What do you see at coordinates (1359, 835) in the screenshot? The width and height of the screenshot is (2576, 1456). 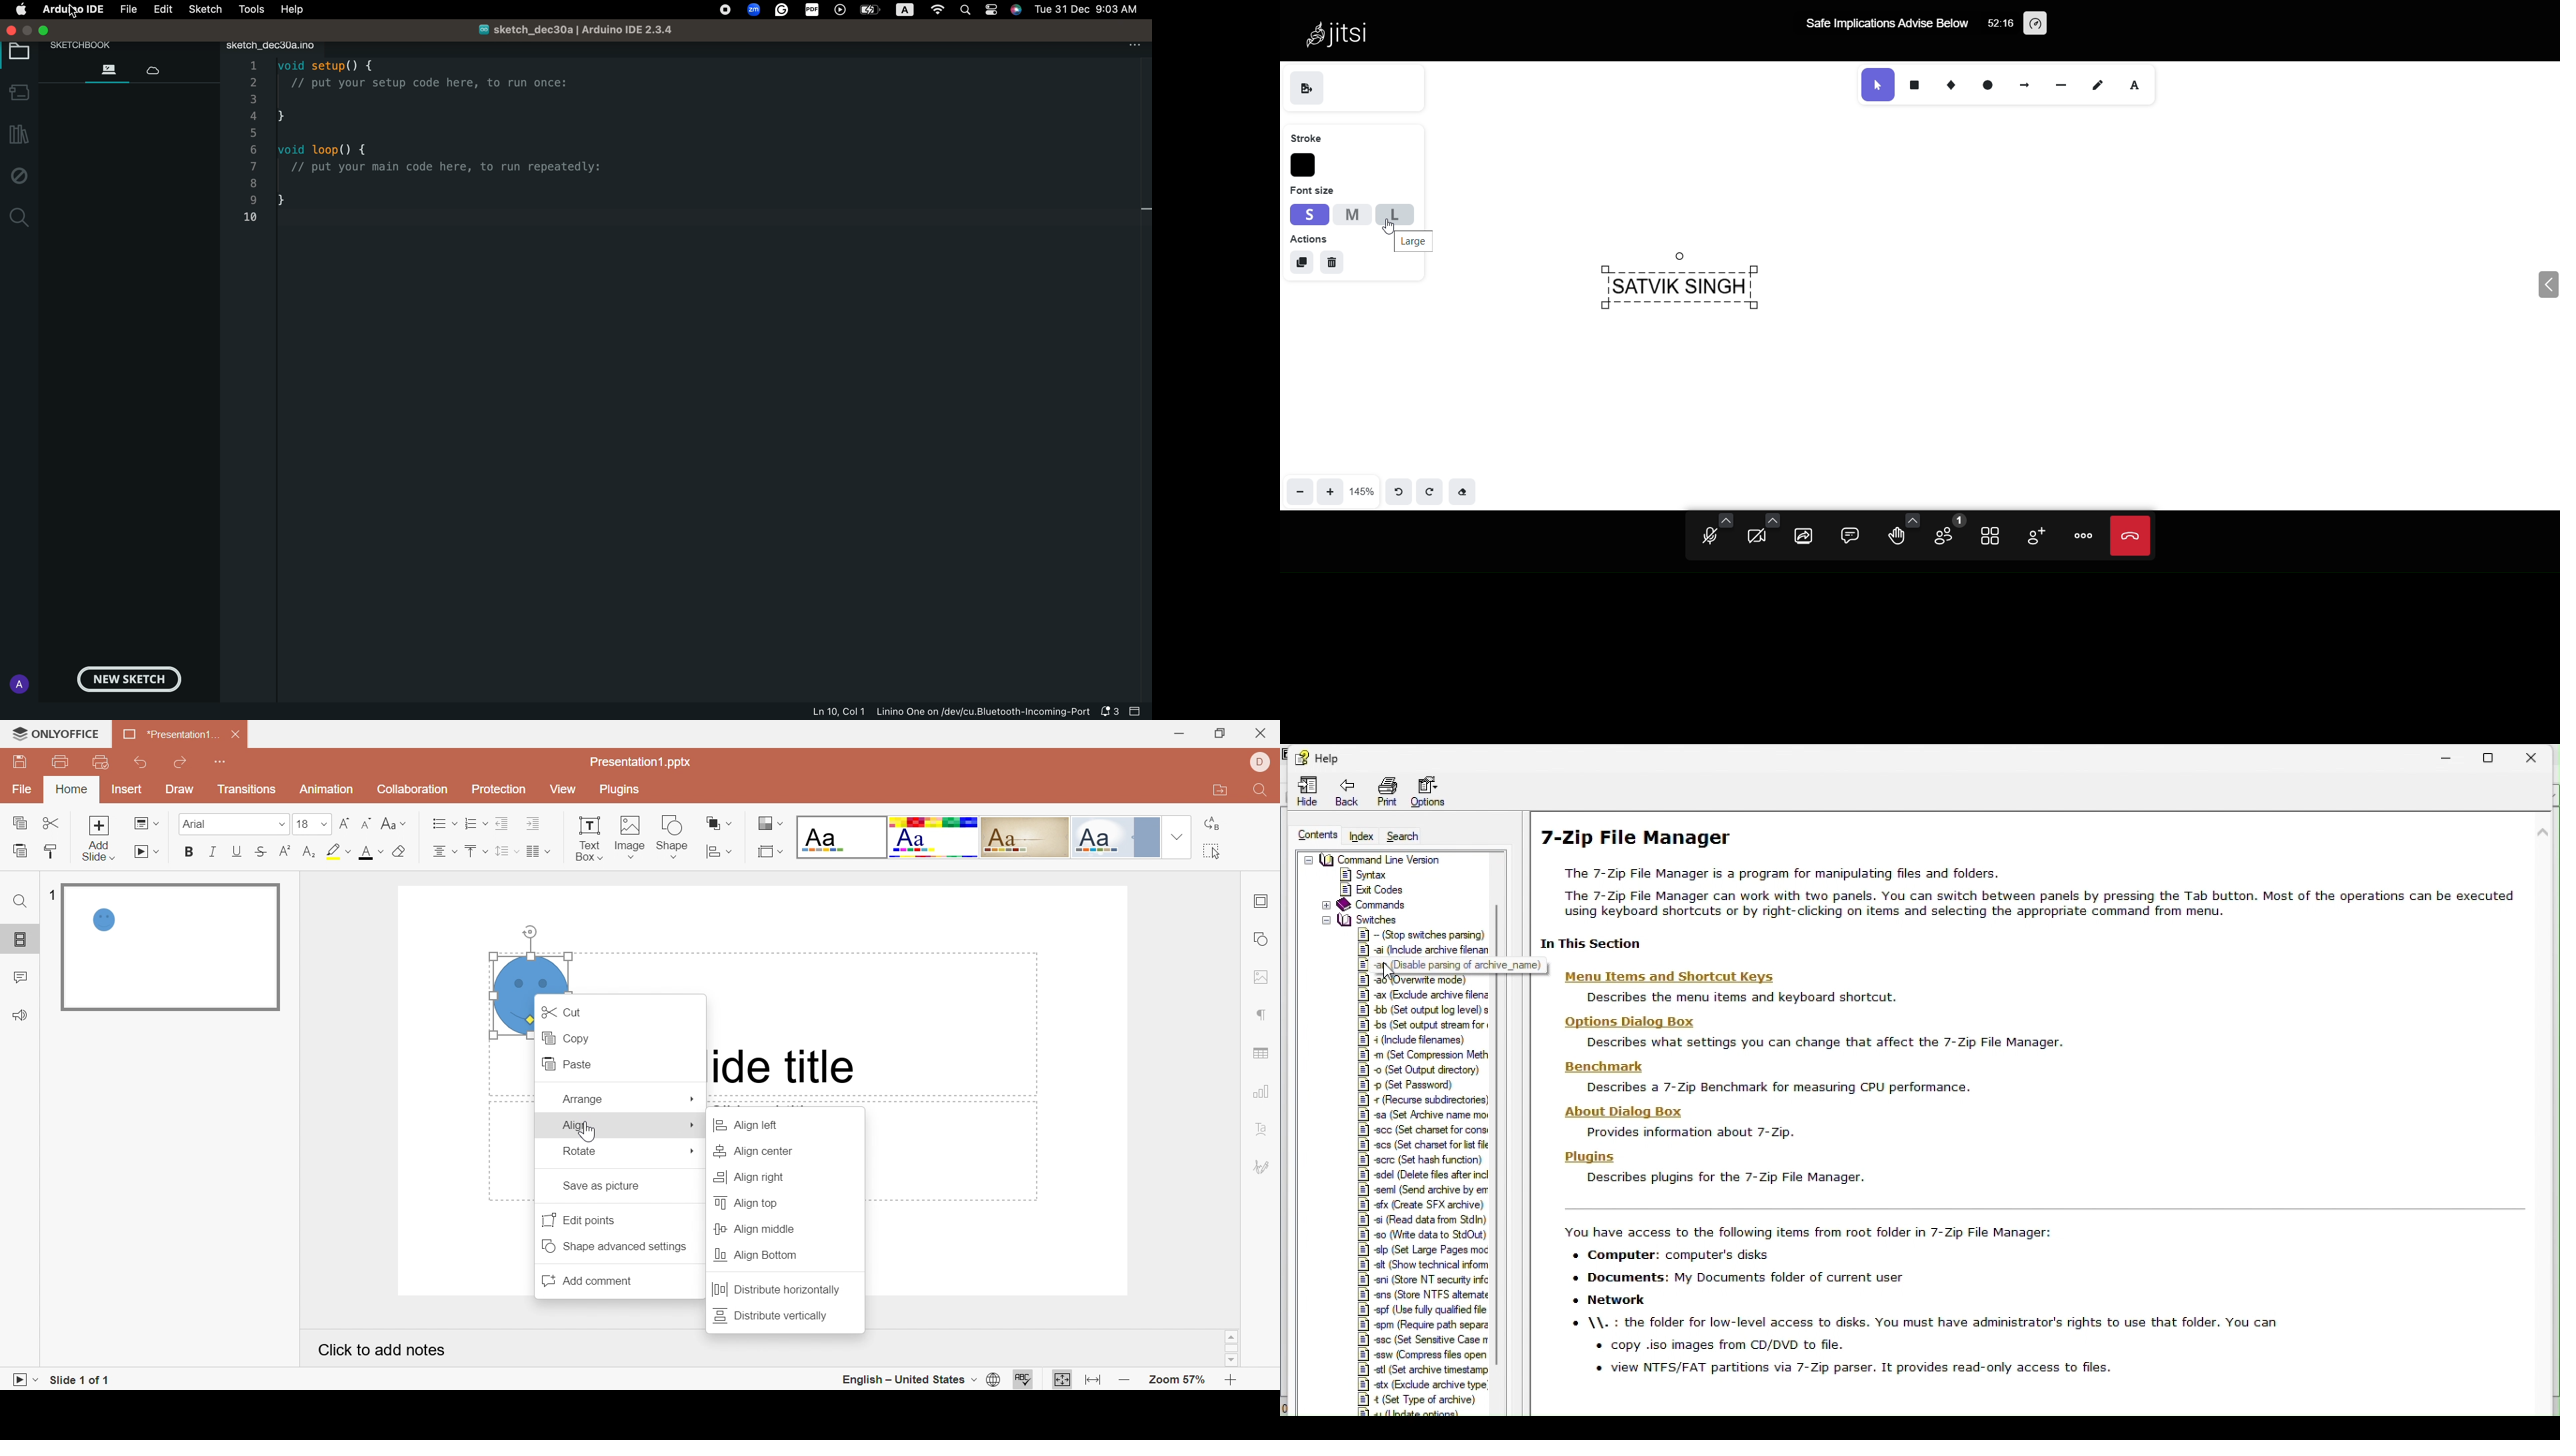 I see `Index` at bounding box center [1359, 835].